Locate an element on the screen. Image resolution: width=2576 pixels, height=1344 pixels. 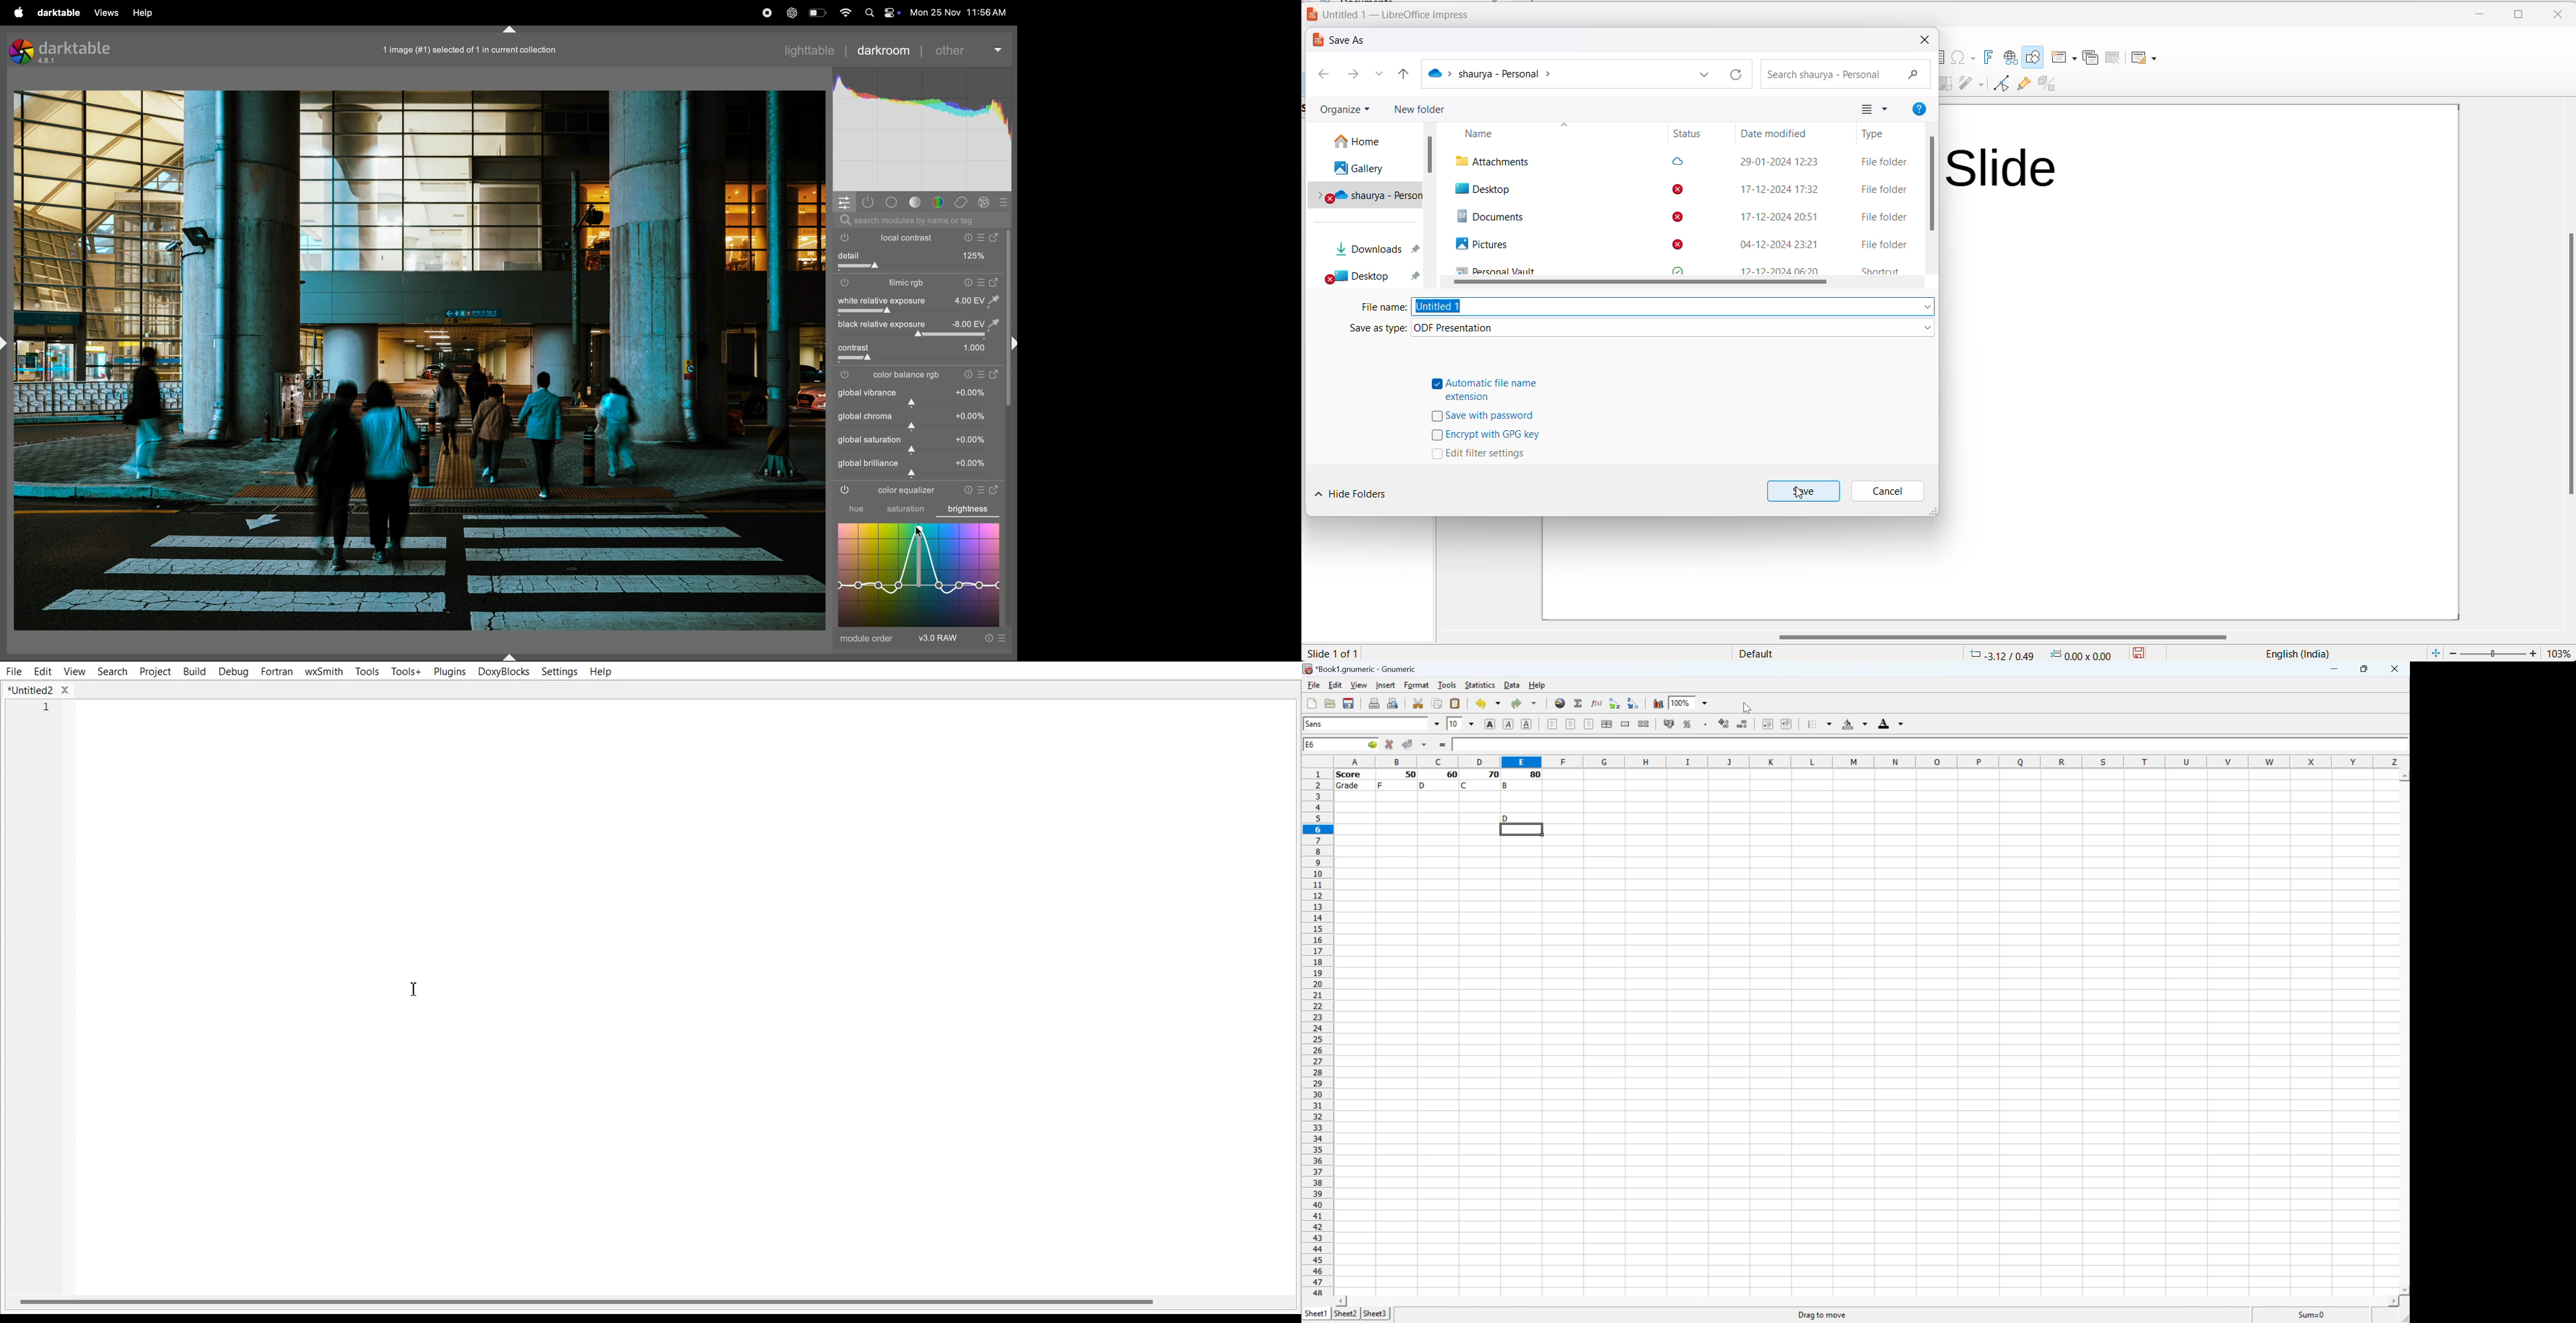
29-01-2024 12:23 is located at coordinates (1780, 161).